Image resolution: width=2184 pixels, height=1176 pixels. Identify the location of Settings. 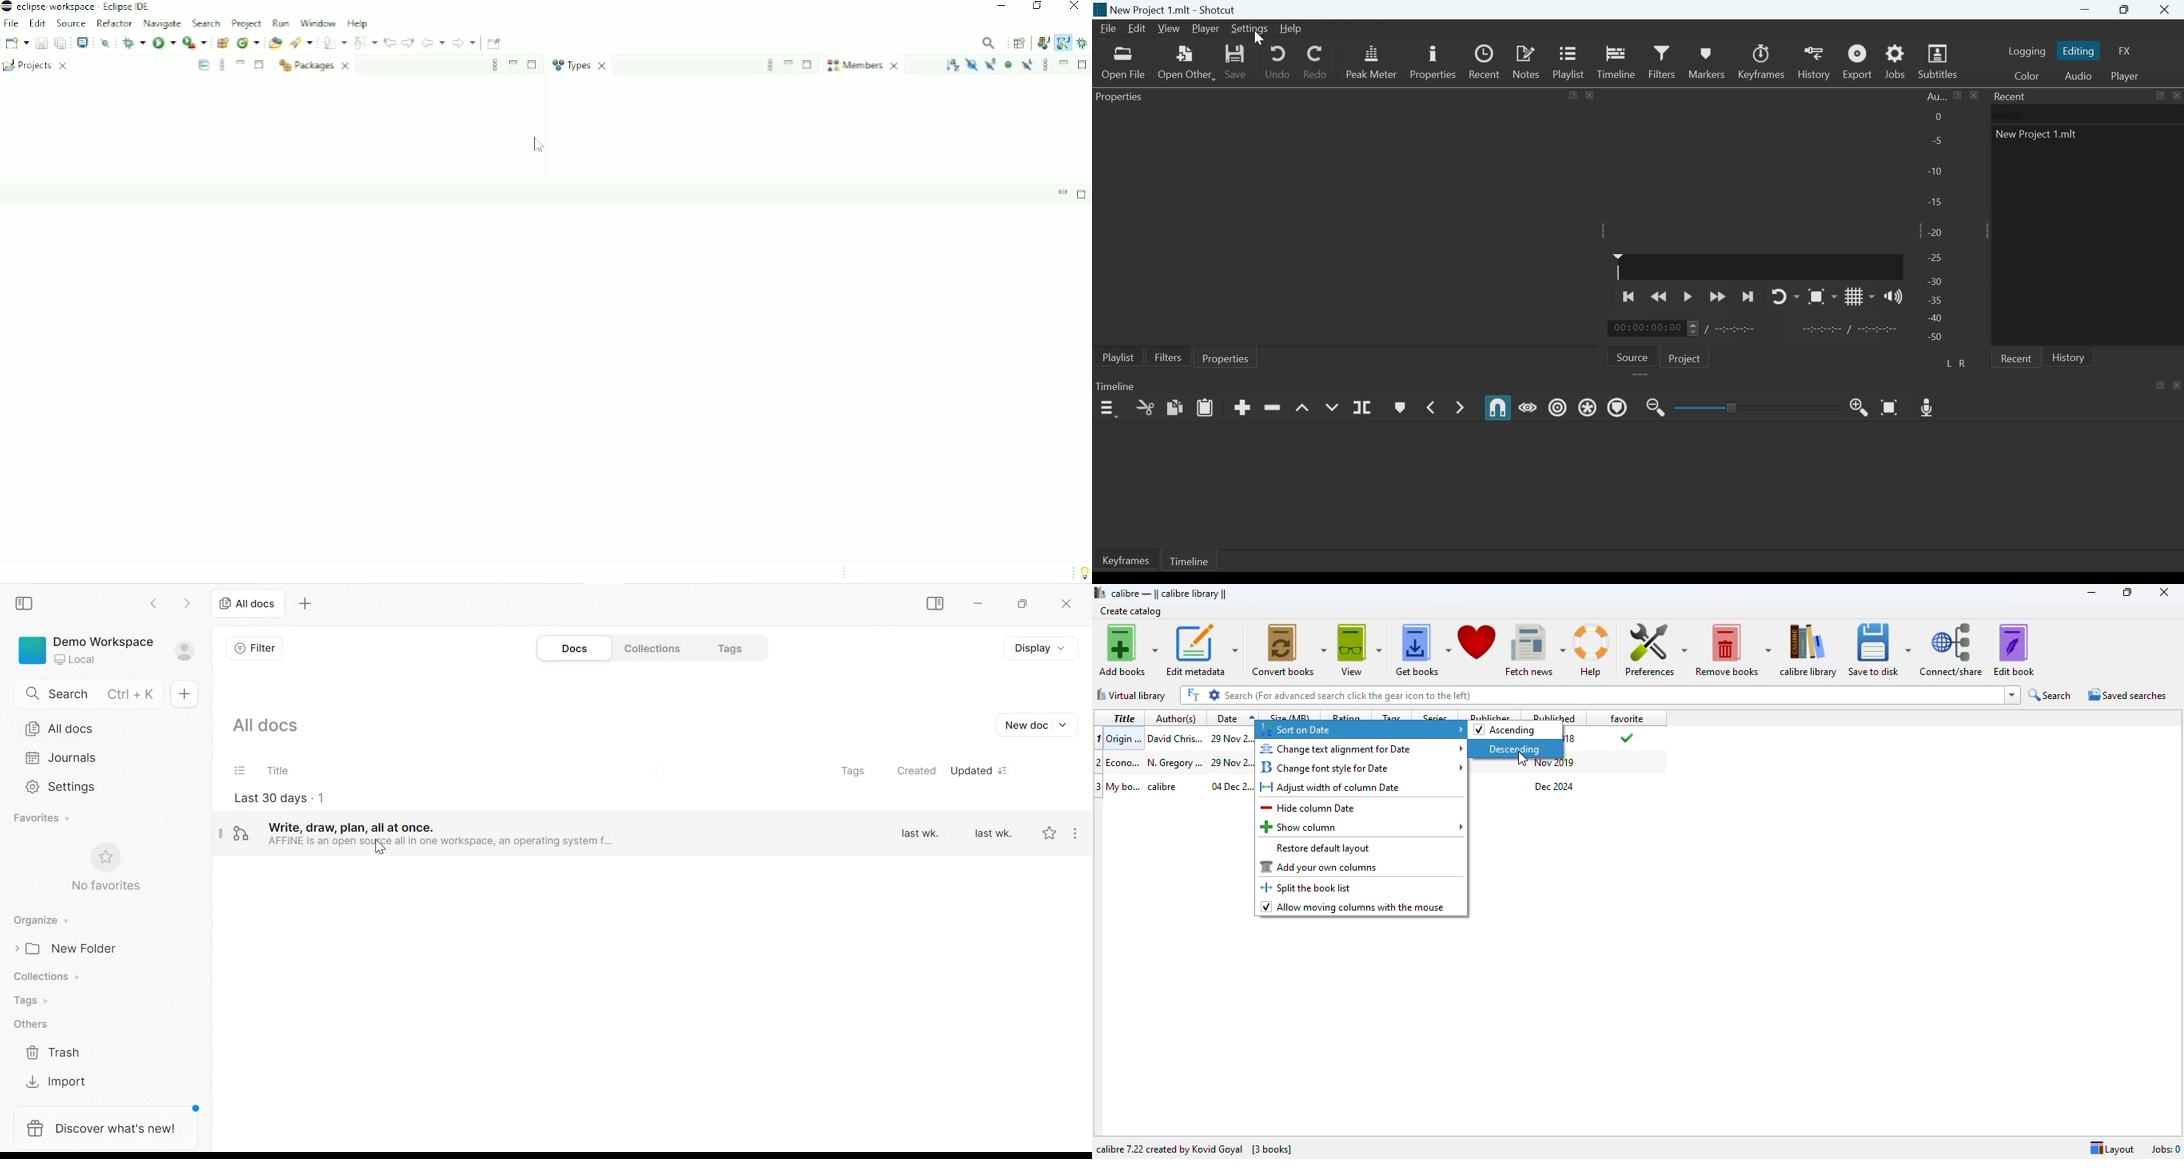
(1250, 29).